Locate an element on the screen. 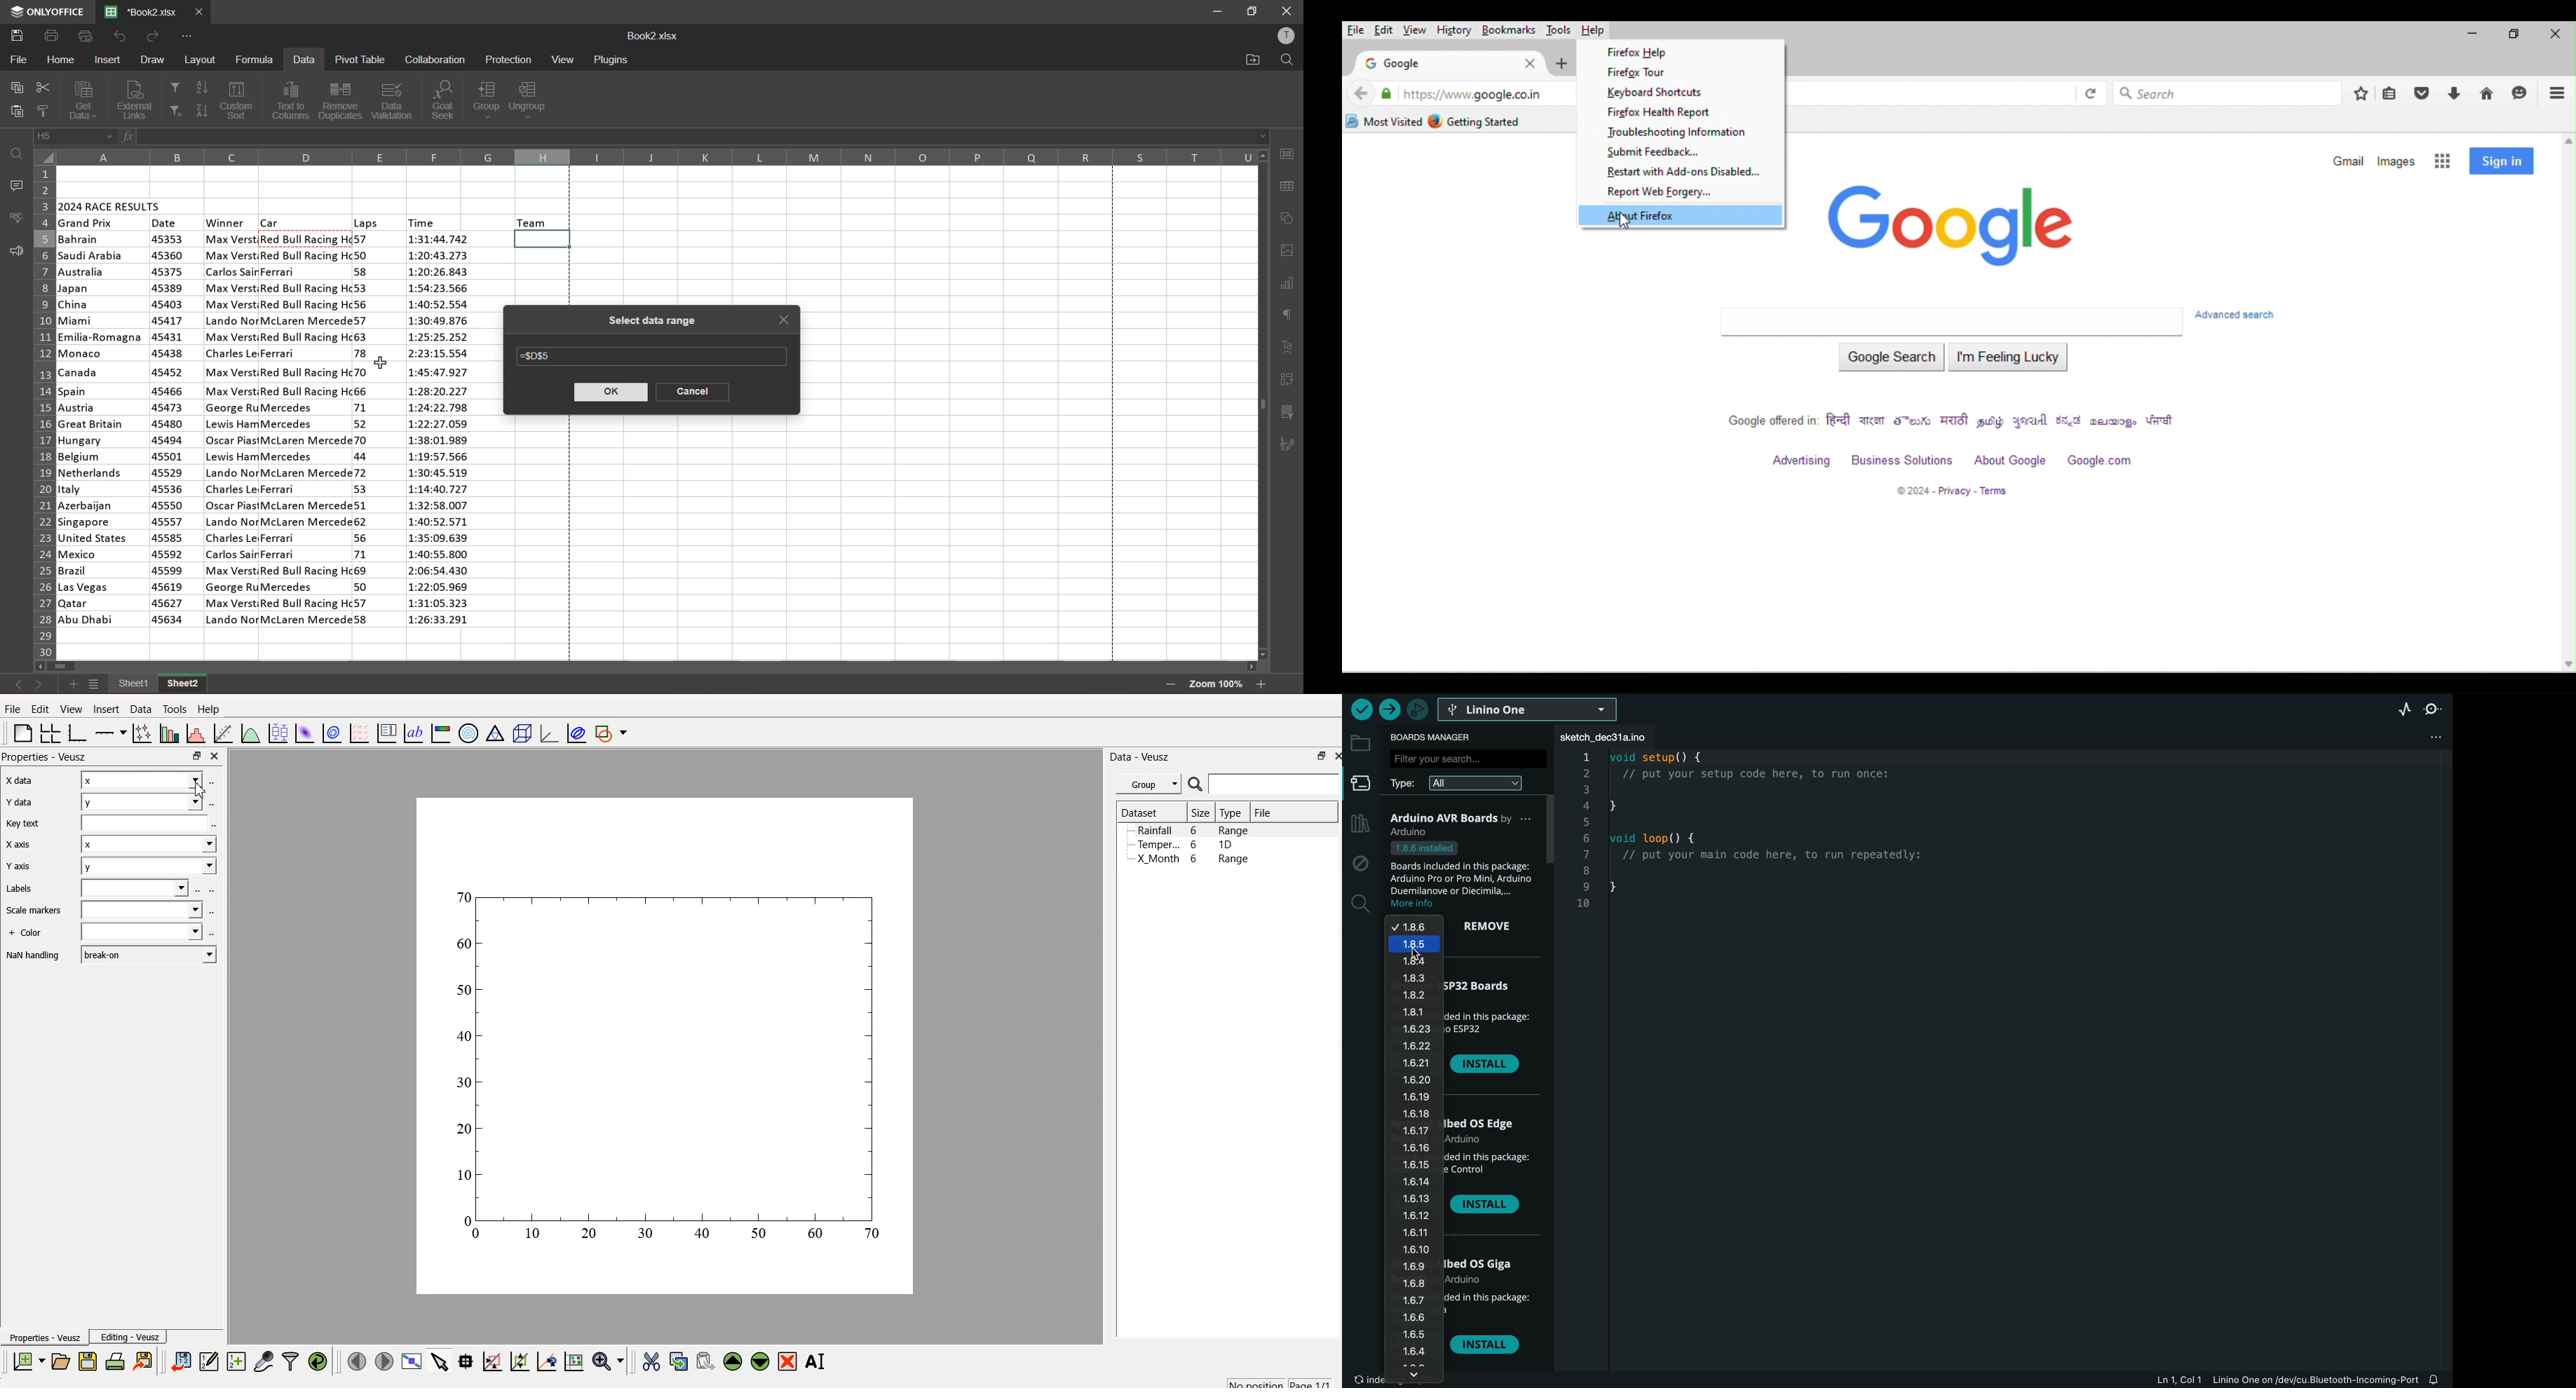  signature is located at coordinates (1290, 445).